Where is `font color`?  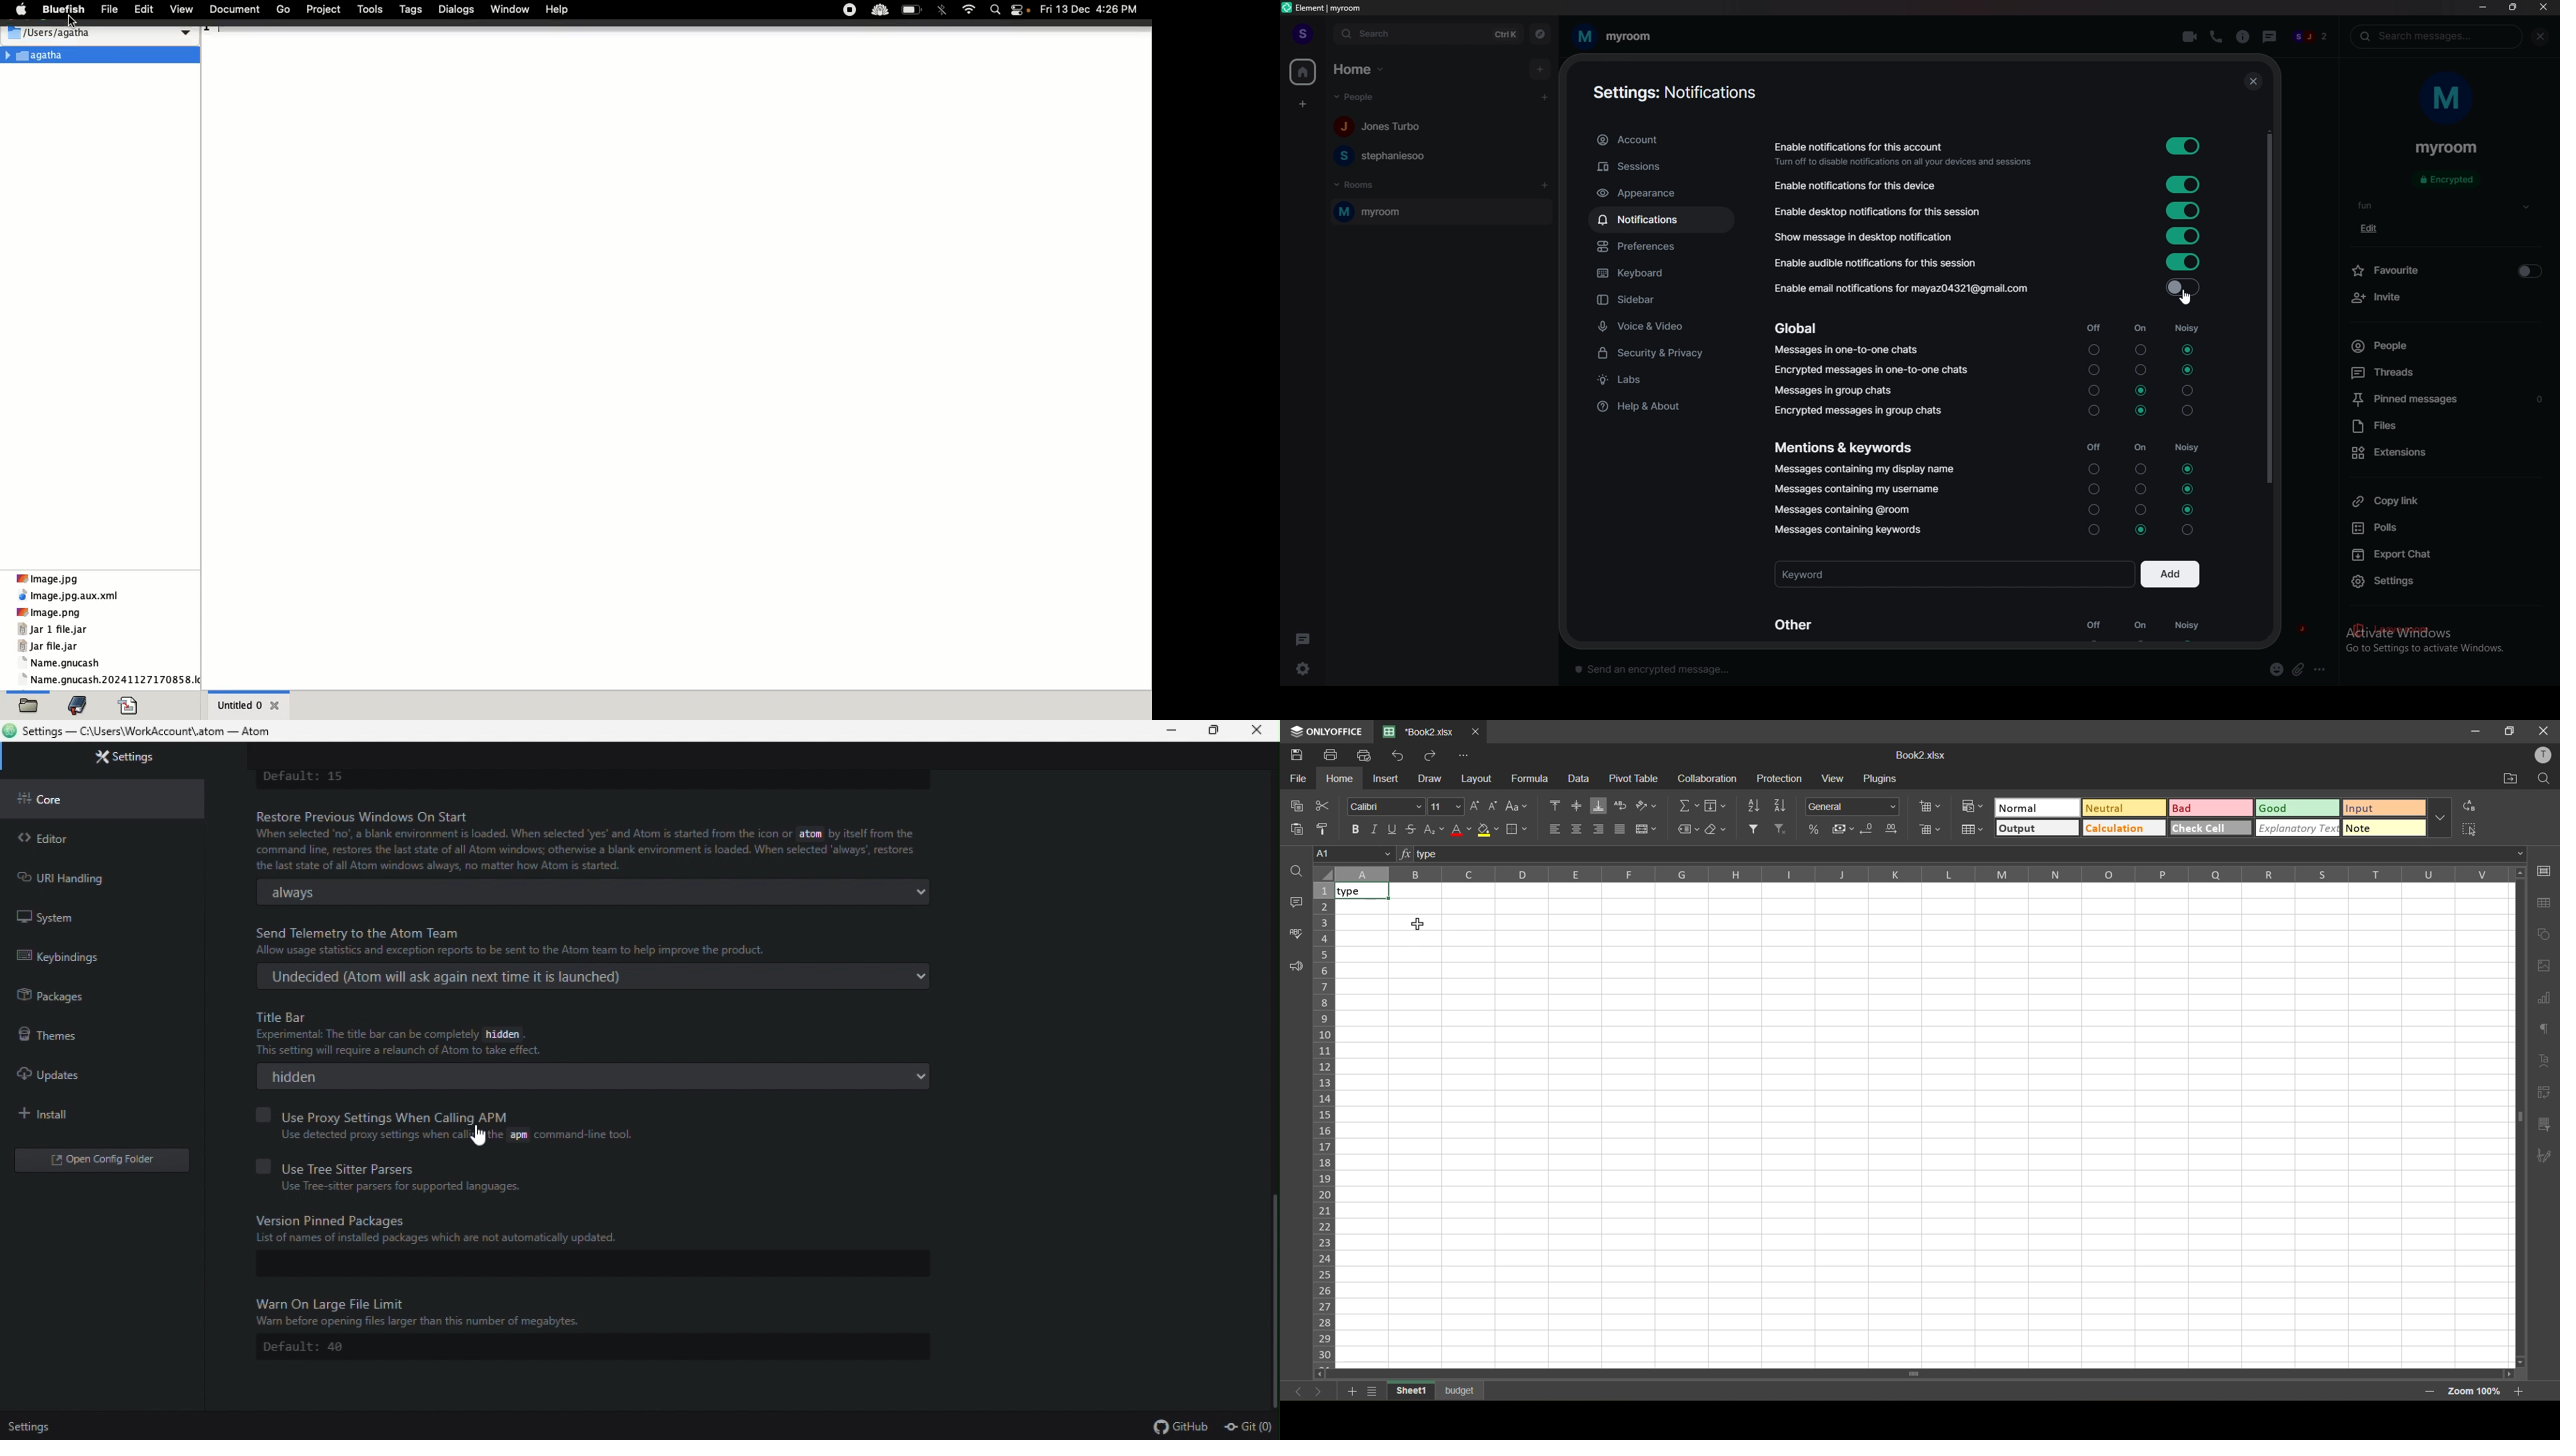 font color is located at coordinates (1461, 830).